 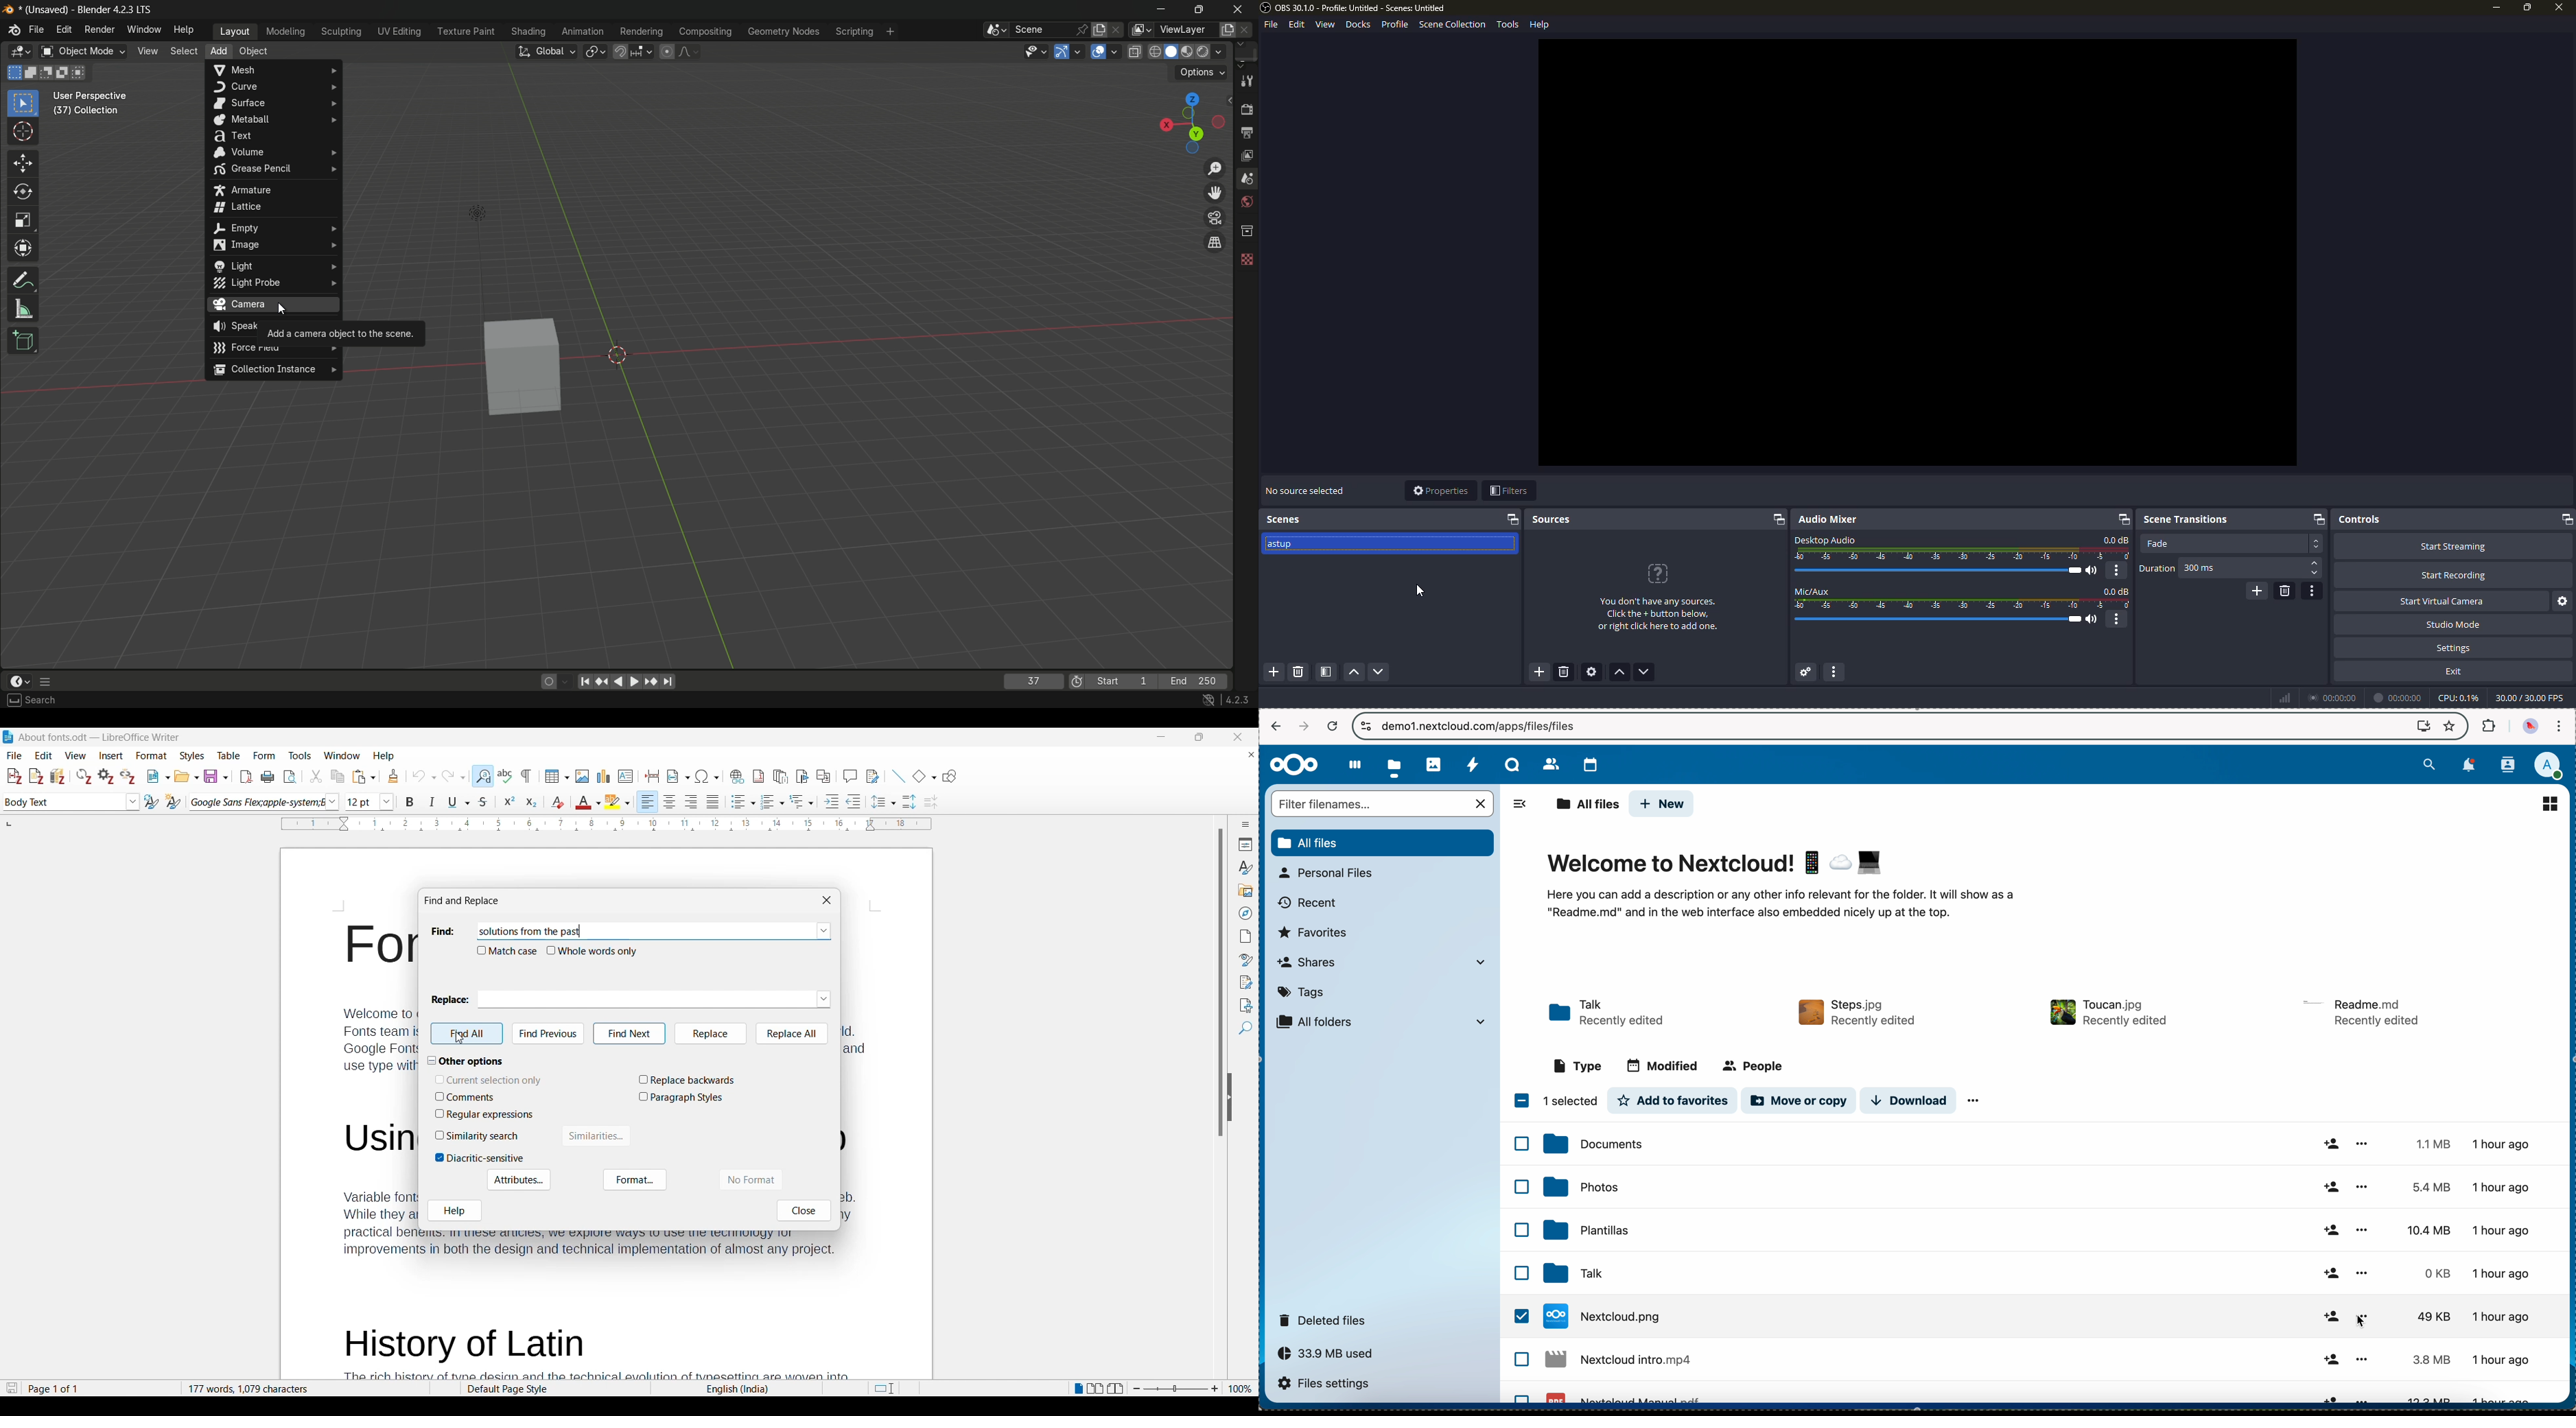 I want to click on add scene, so click(x=1275, y=672).